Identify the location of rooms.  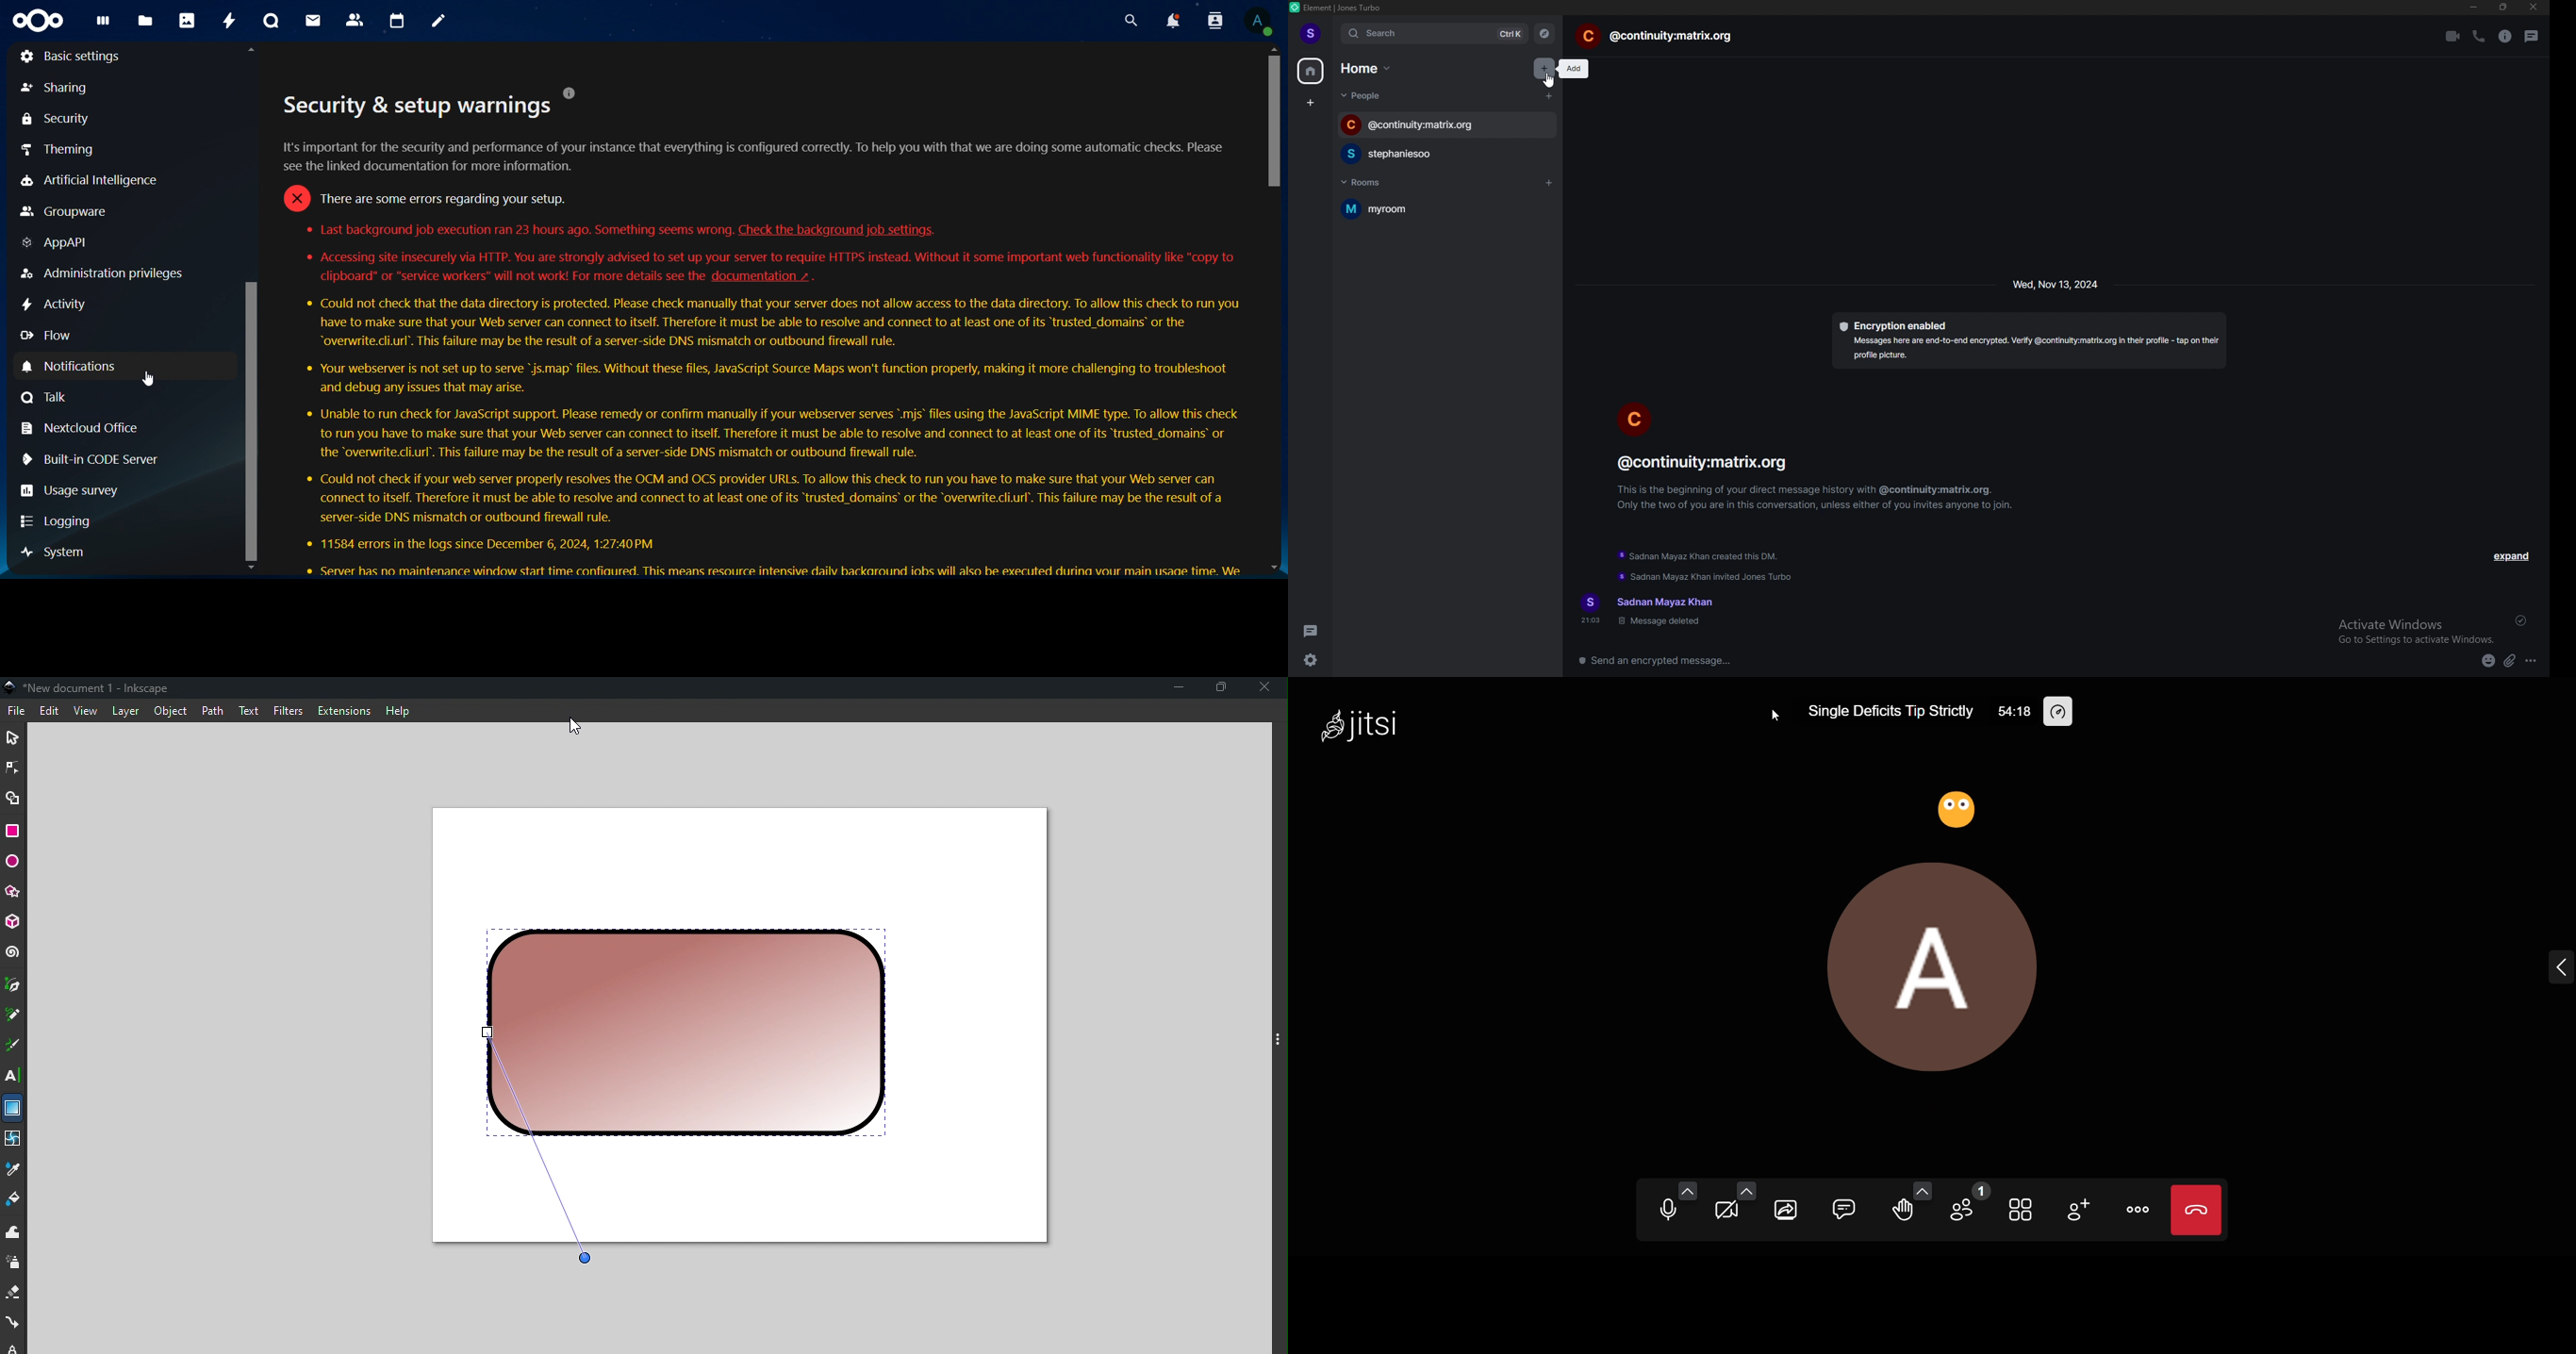
(1377, 182).